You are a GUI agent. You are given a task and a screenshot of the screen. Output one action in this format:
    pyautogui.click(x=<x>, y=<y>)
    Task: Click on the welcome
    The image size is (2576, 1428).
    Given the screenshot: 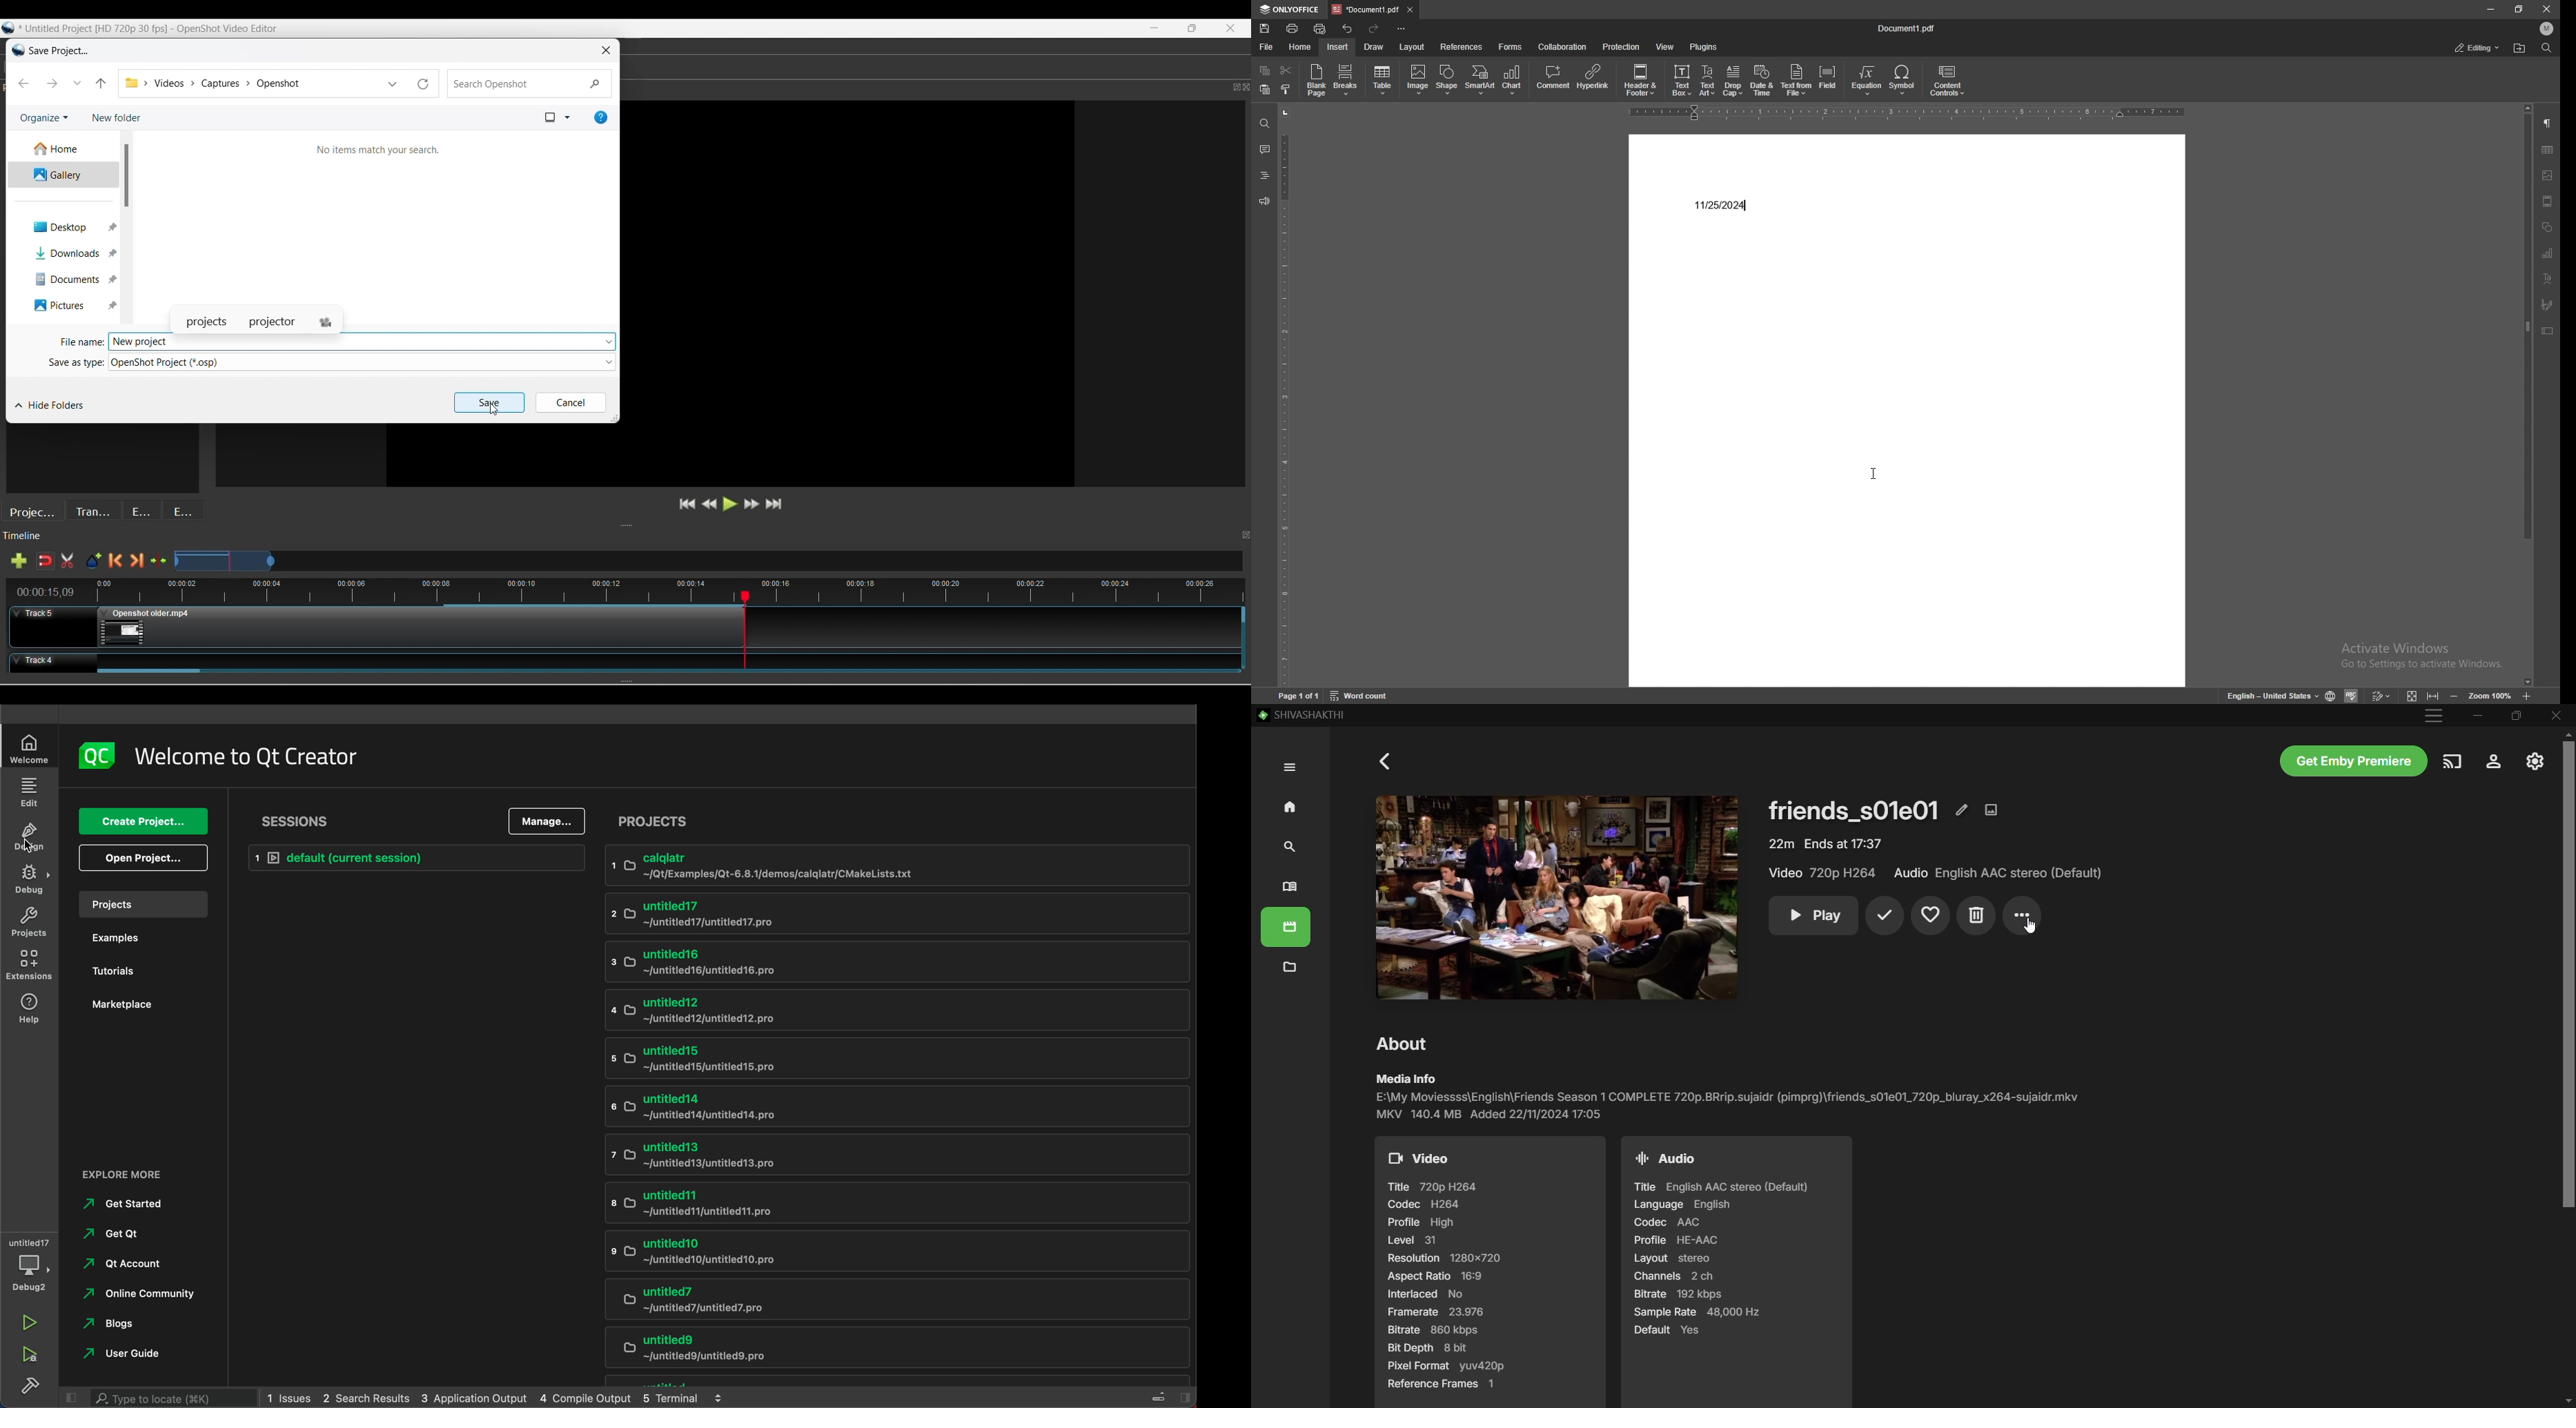 What is the action you would take?
    pyautogui.click(x=30, y=746)
    